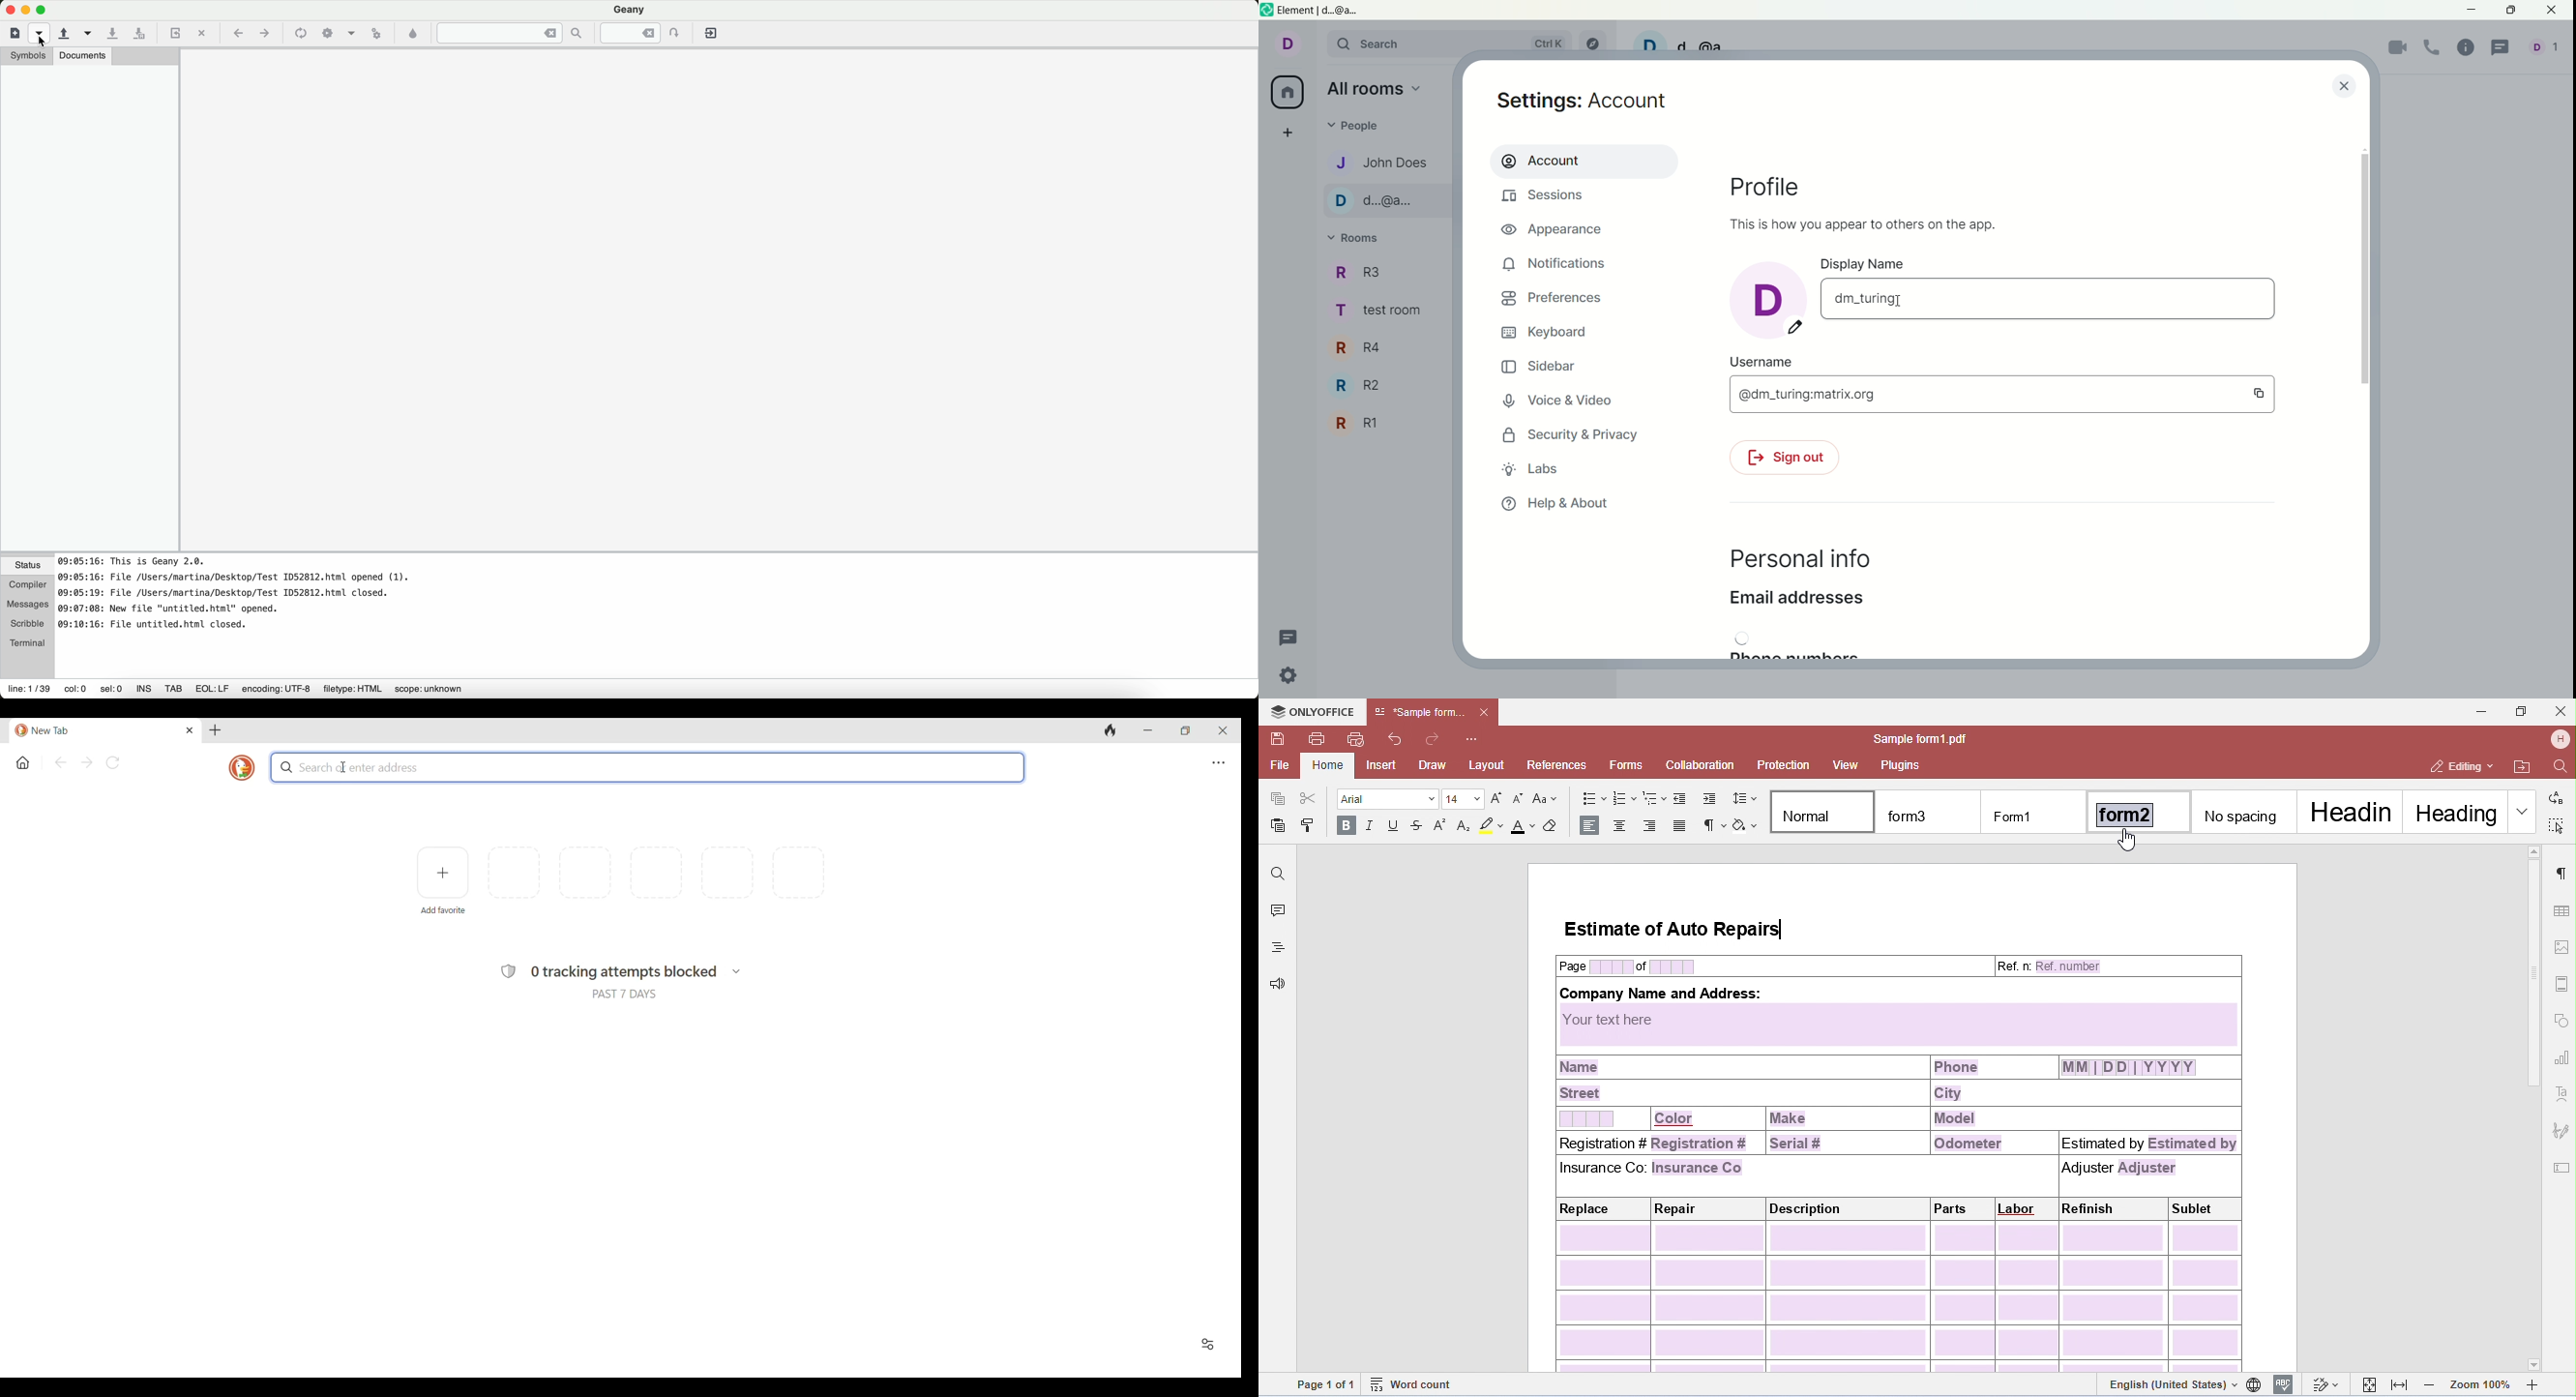 The height and width of the screenshot is (1400, 2576). I want to click on create a space, so click(1292, 134).